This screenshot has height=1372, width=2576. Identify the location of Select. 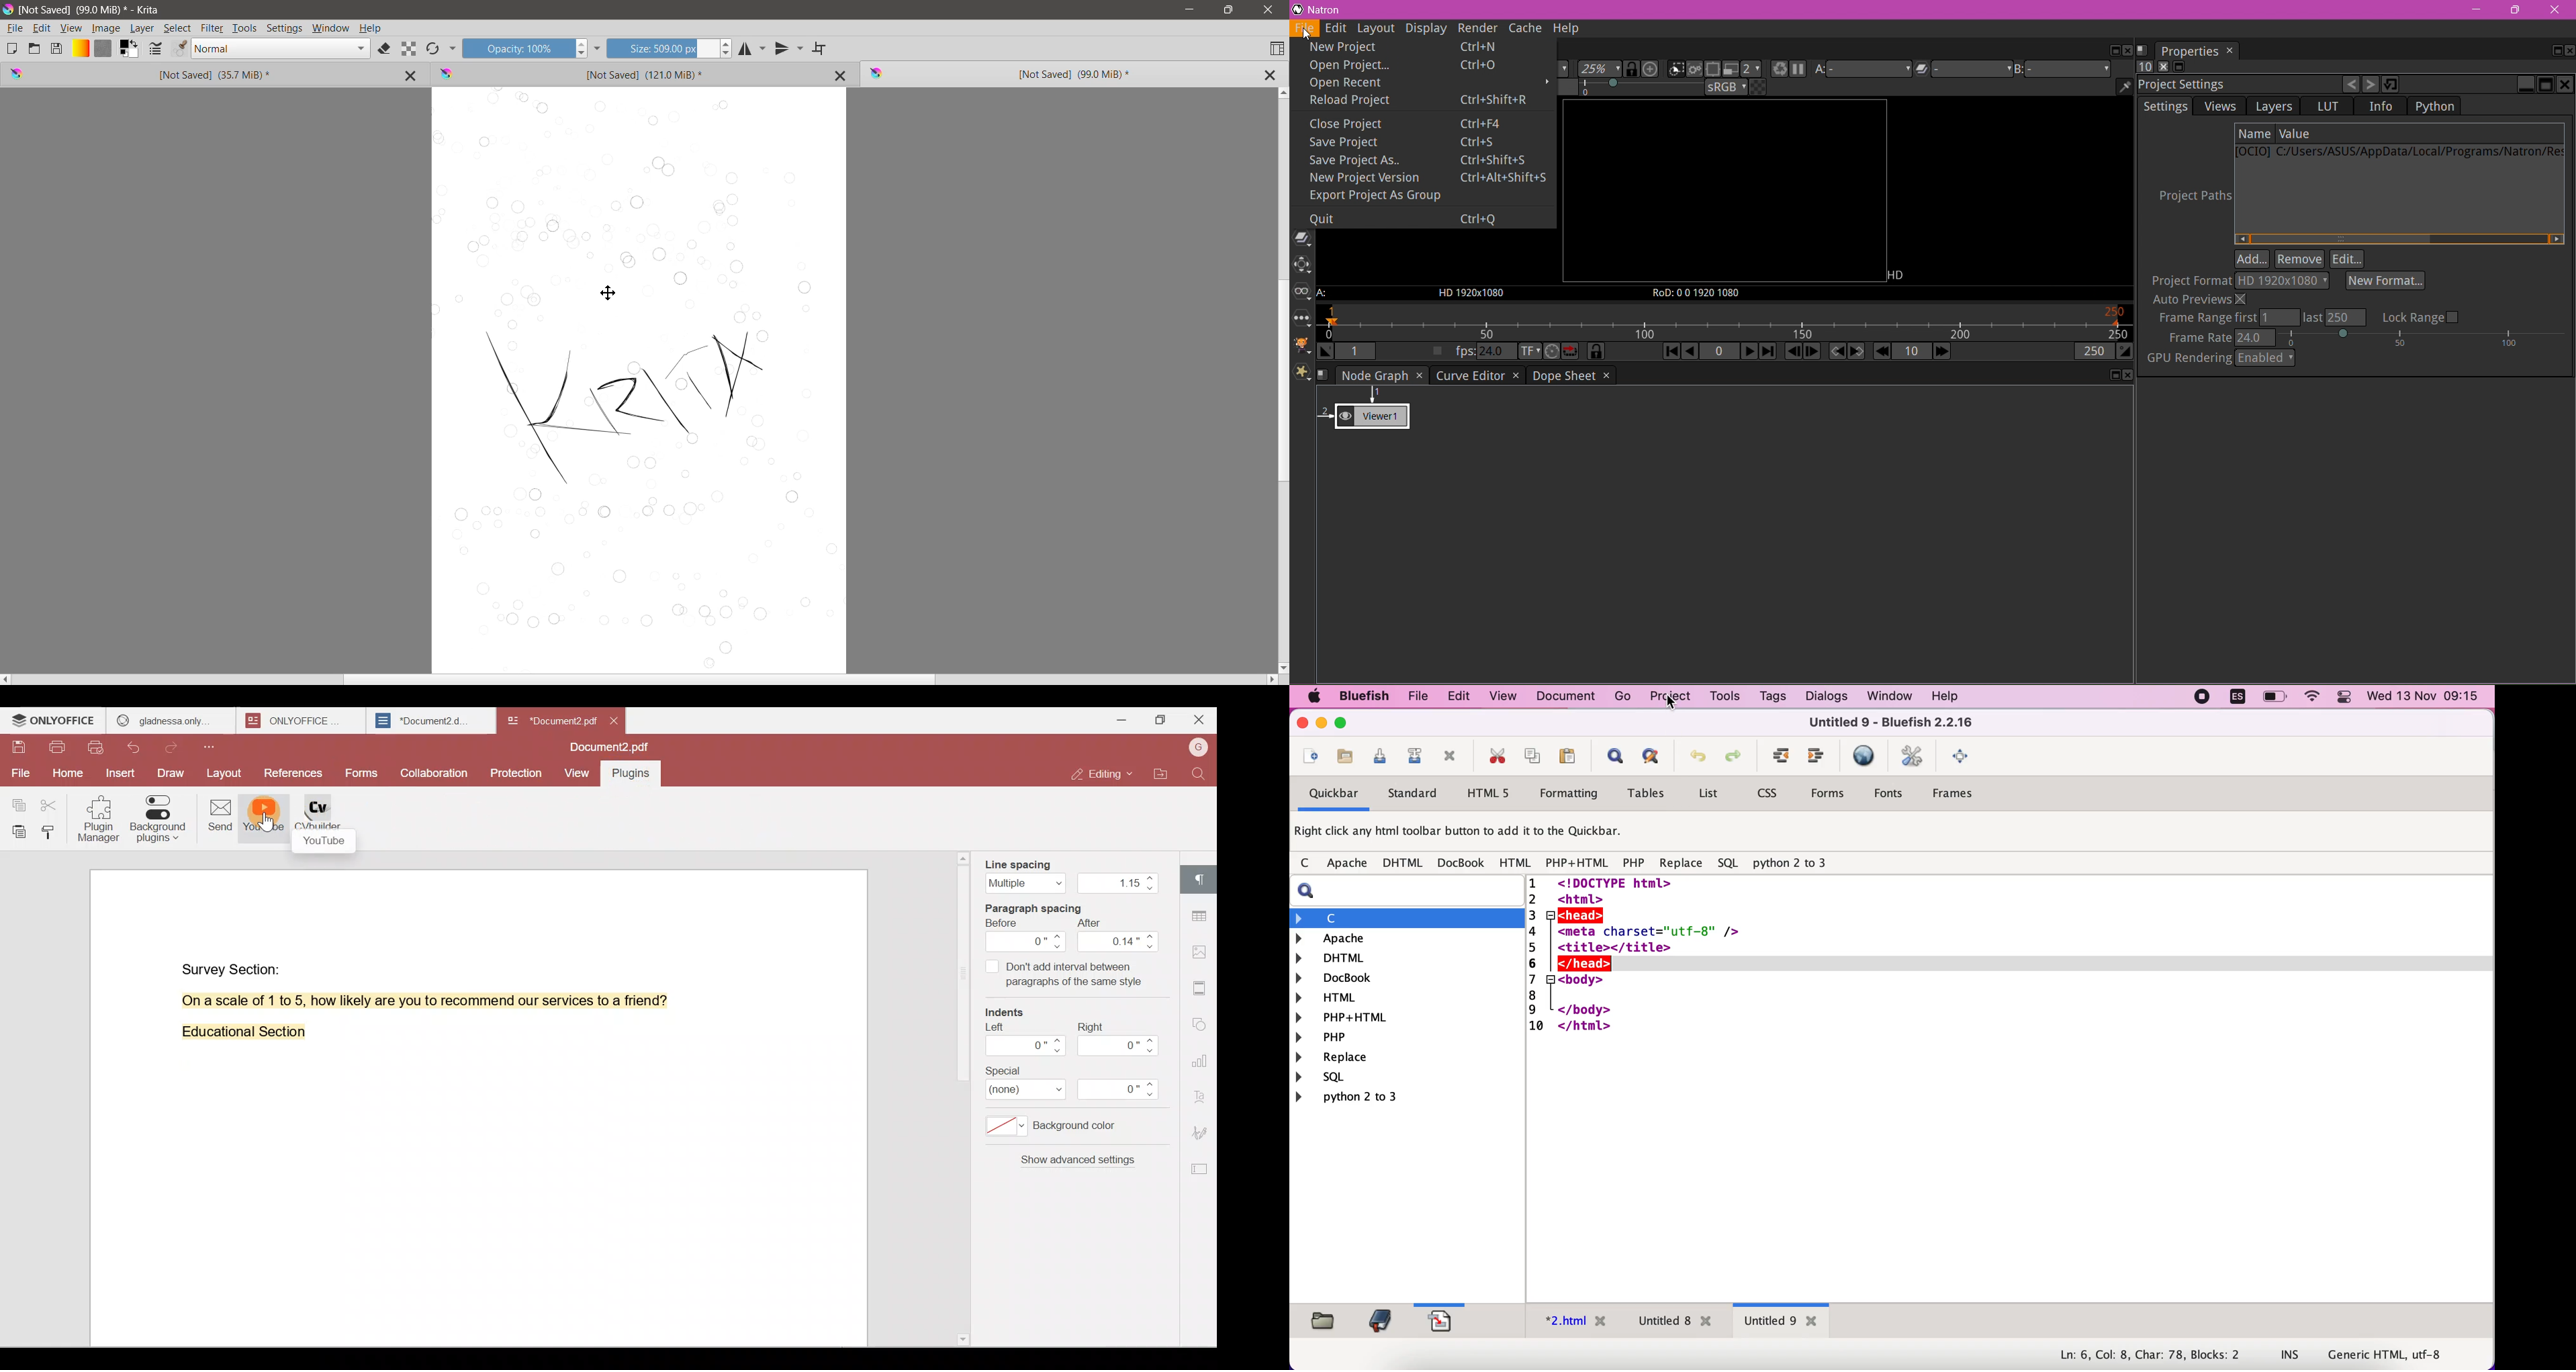
(178, 28).